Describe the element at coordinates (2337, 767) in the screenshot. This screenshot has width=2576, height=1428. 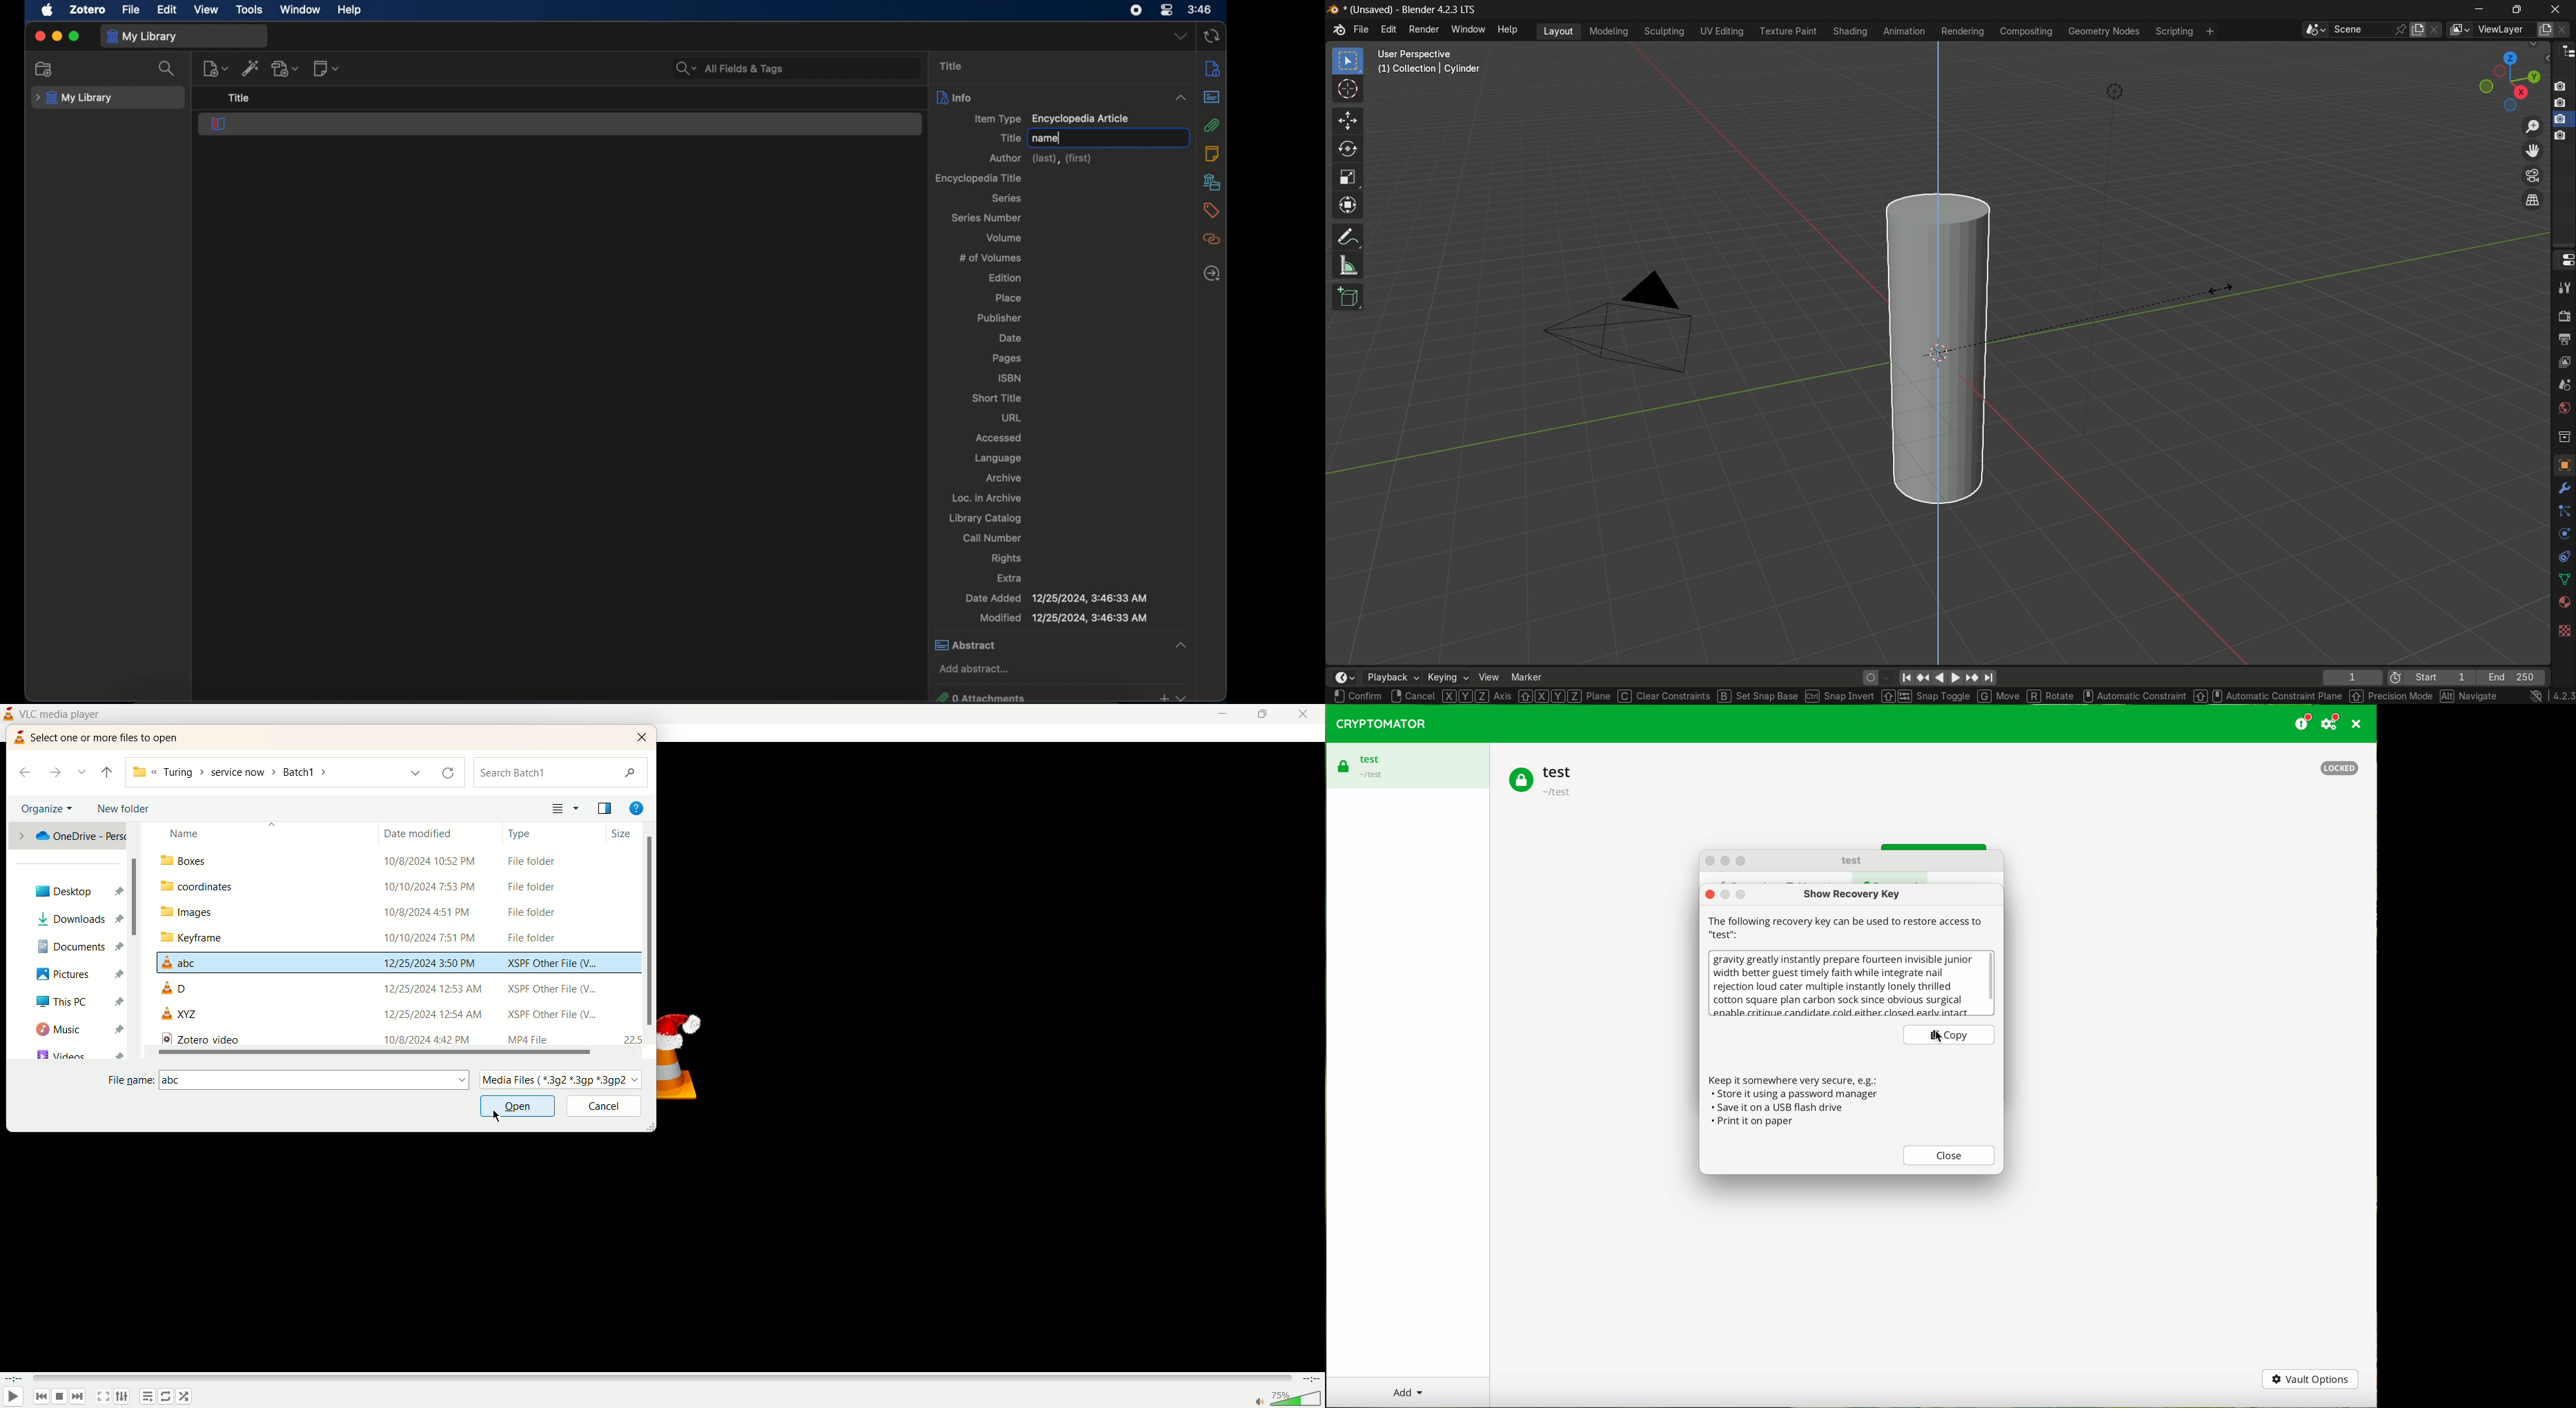
I see `locked` at that location.